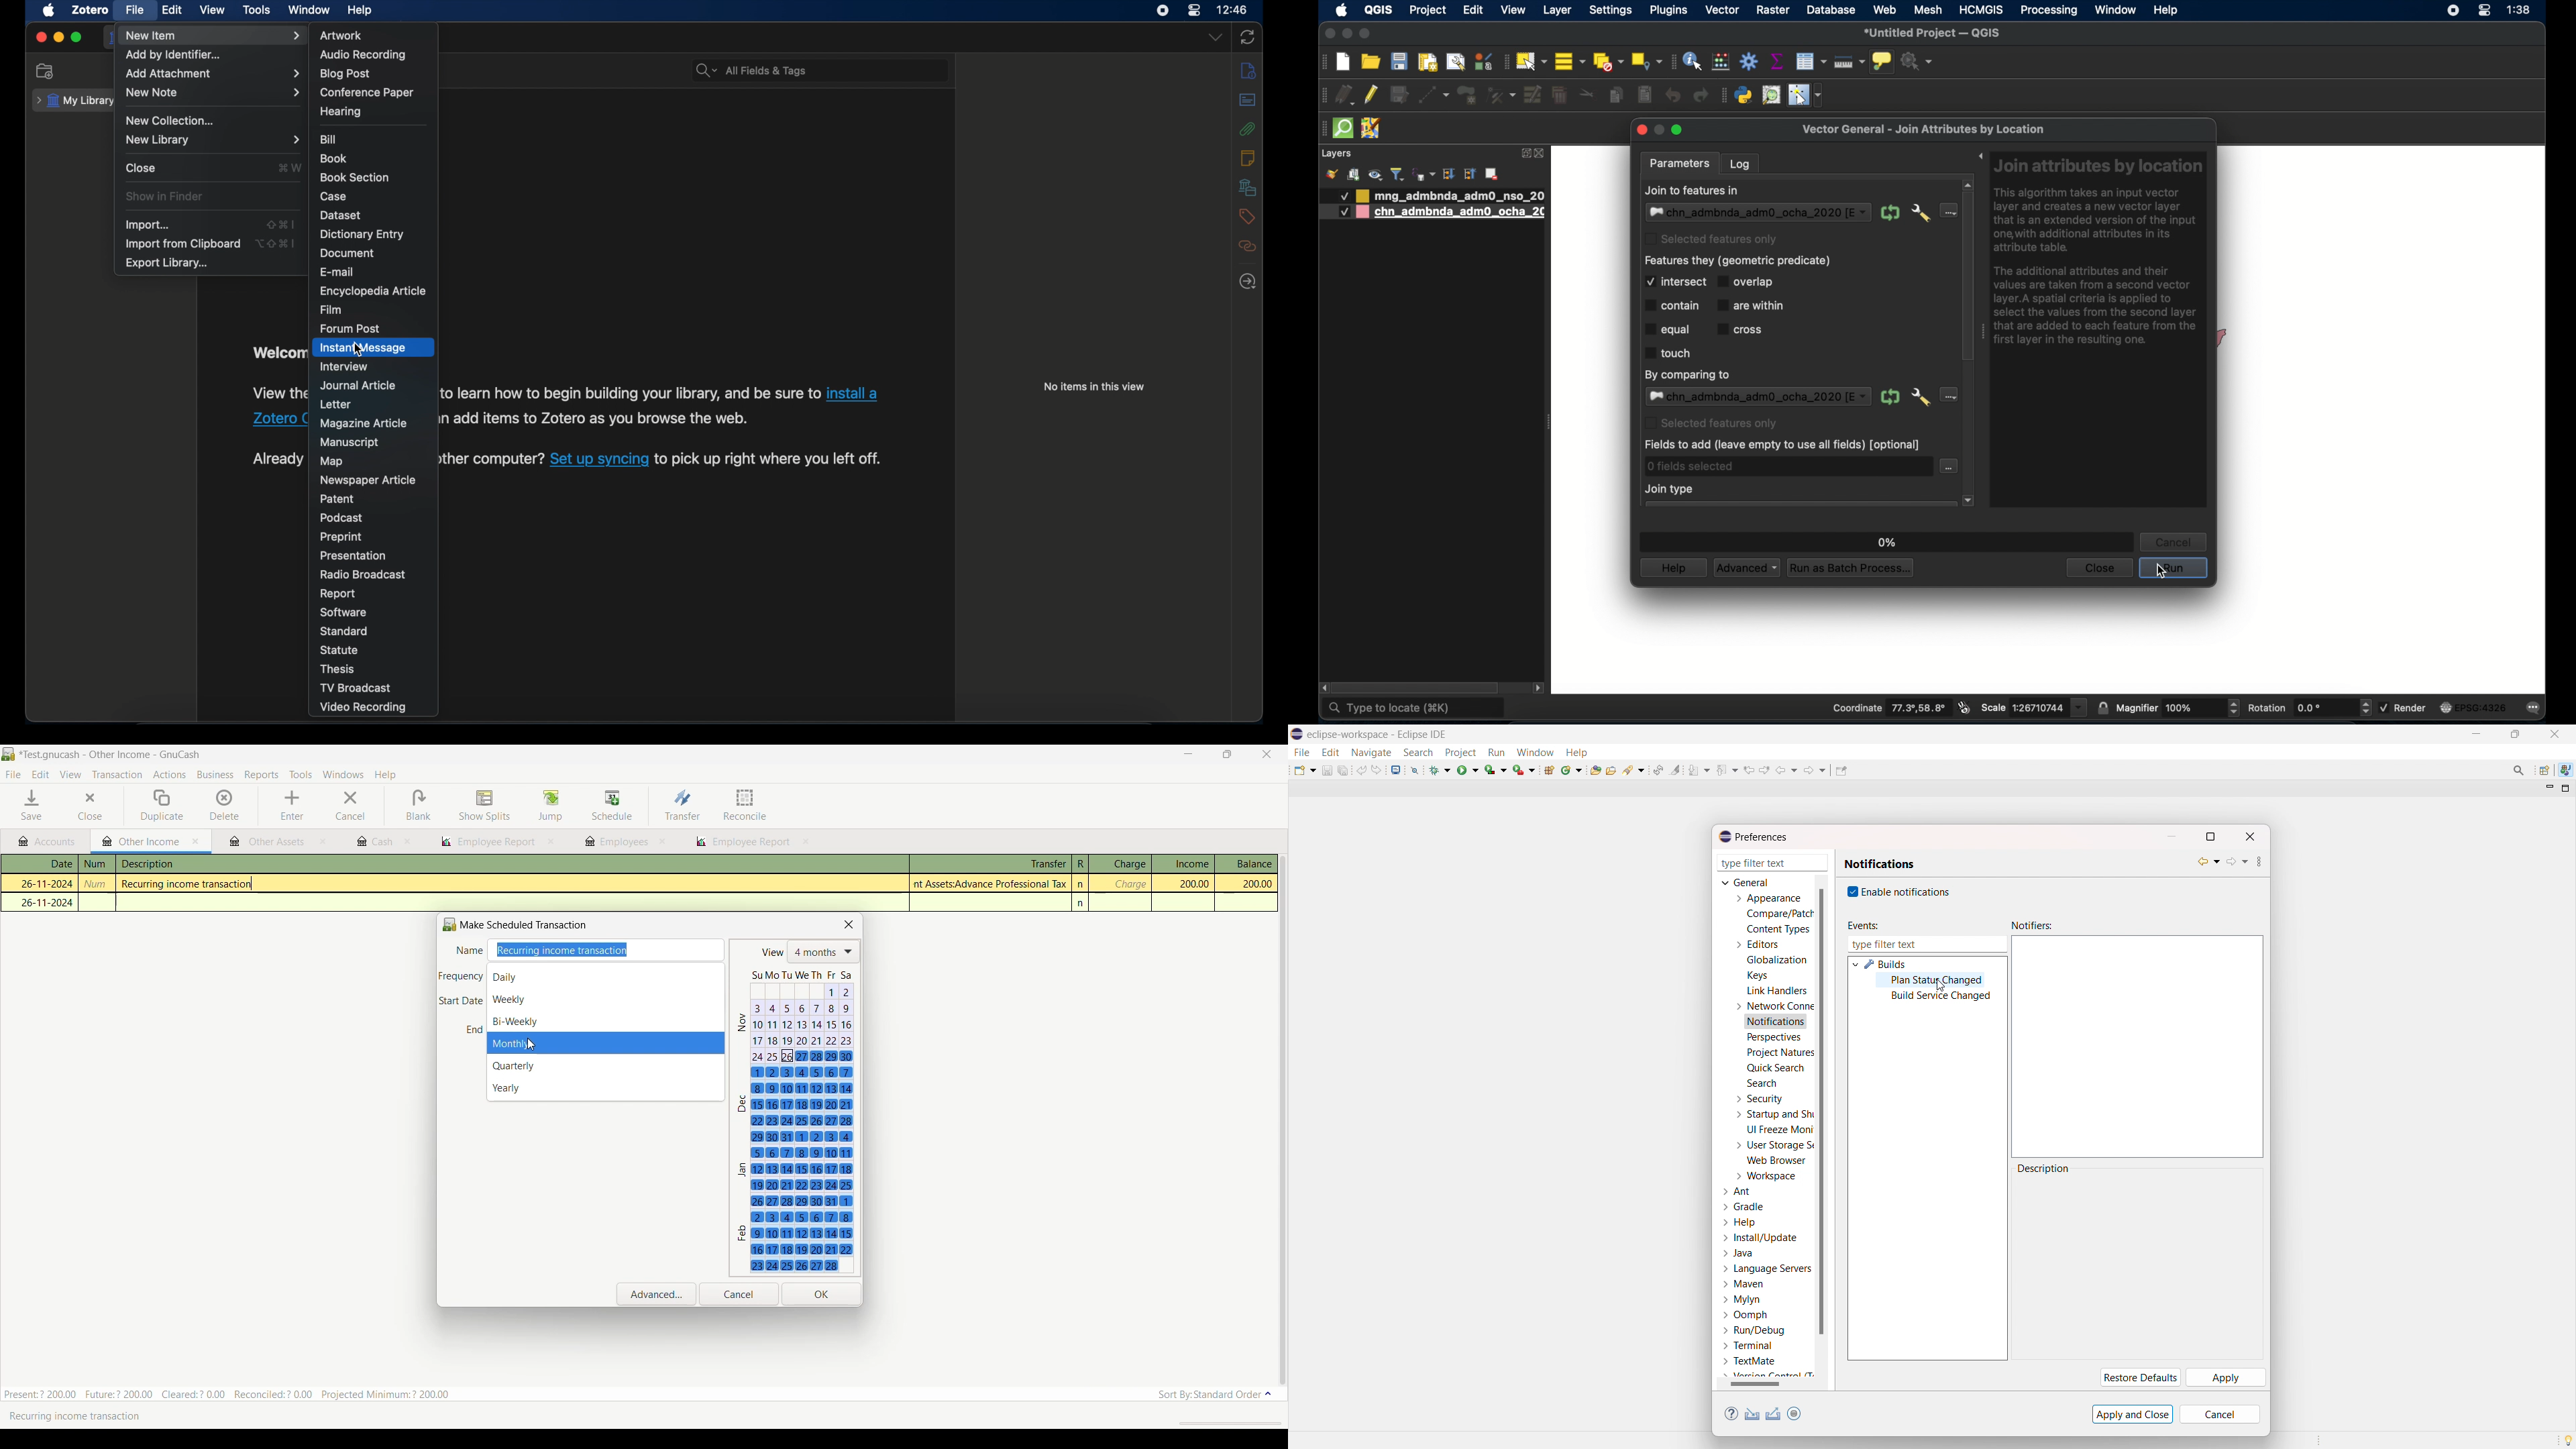 This screenshot has width=2576, height=1456. I want to click on web, so click(1885, 9).